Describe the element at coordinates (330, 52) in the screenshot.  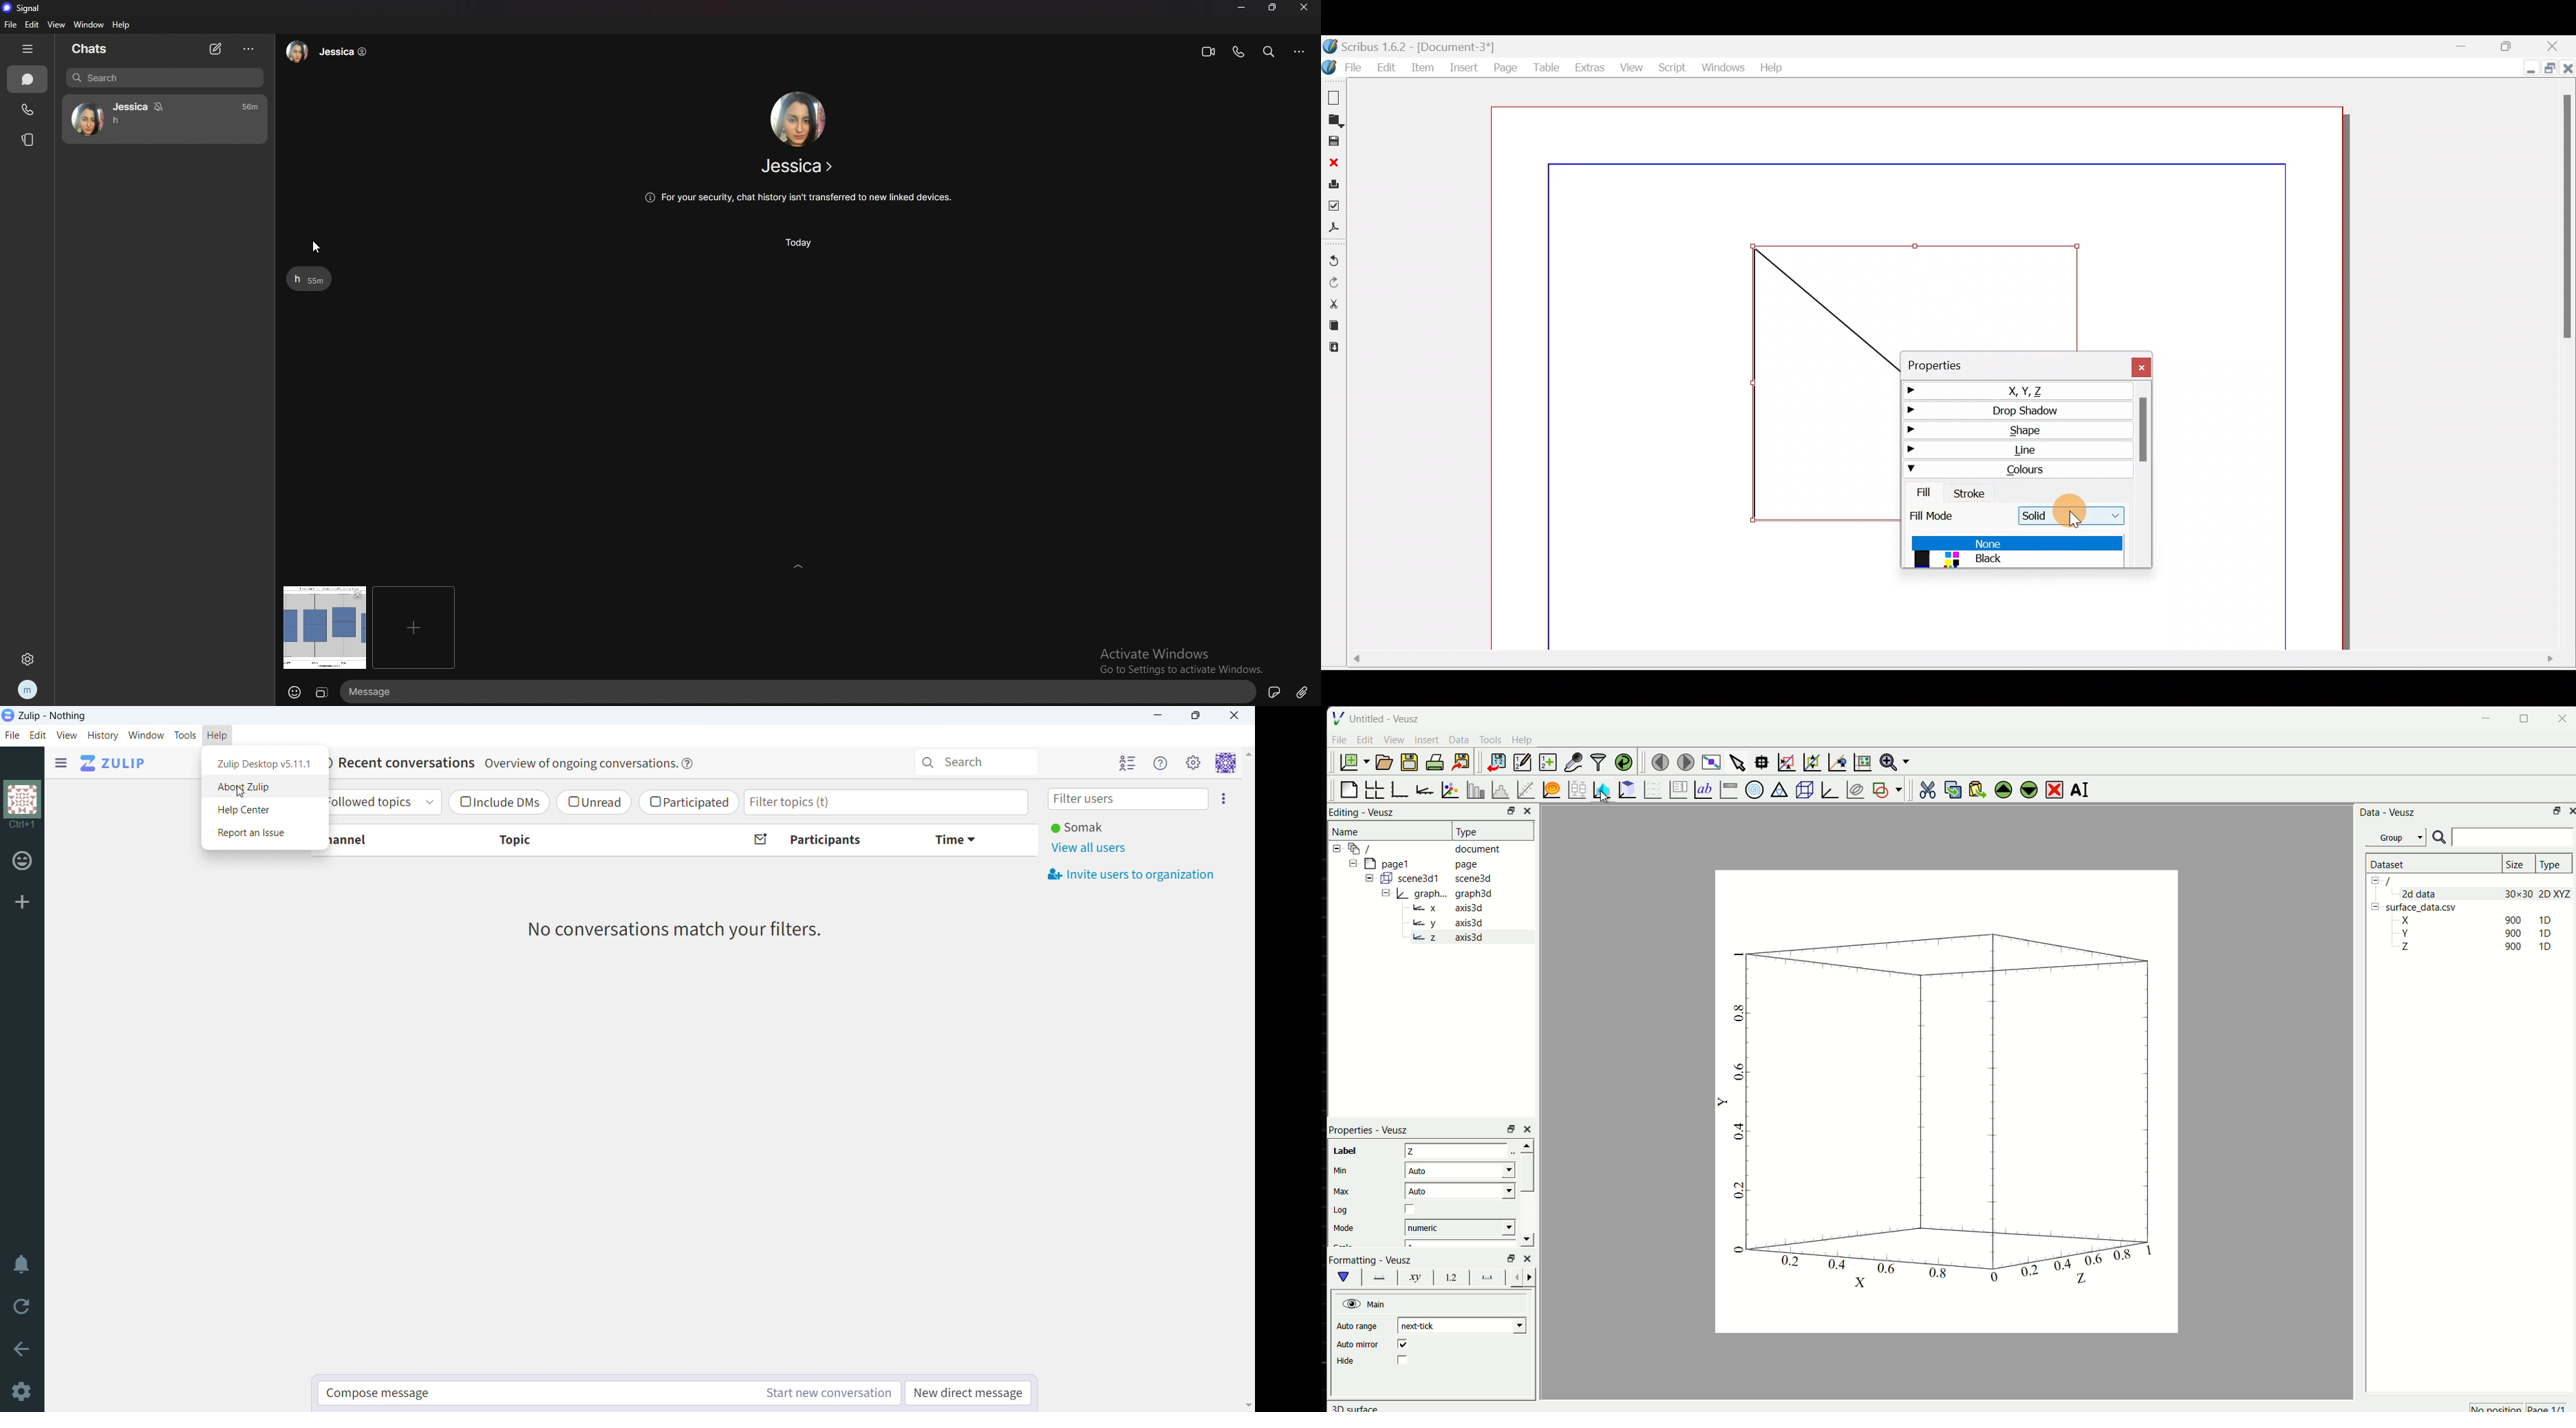
I see `contact` at that location.